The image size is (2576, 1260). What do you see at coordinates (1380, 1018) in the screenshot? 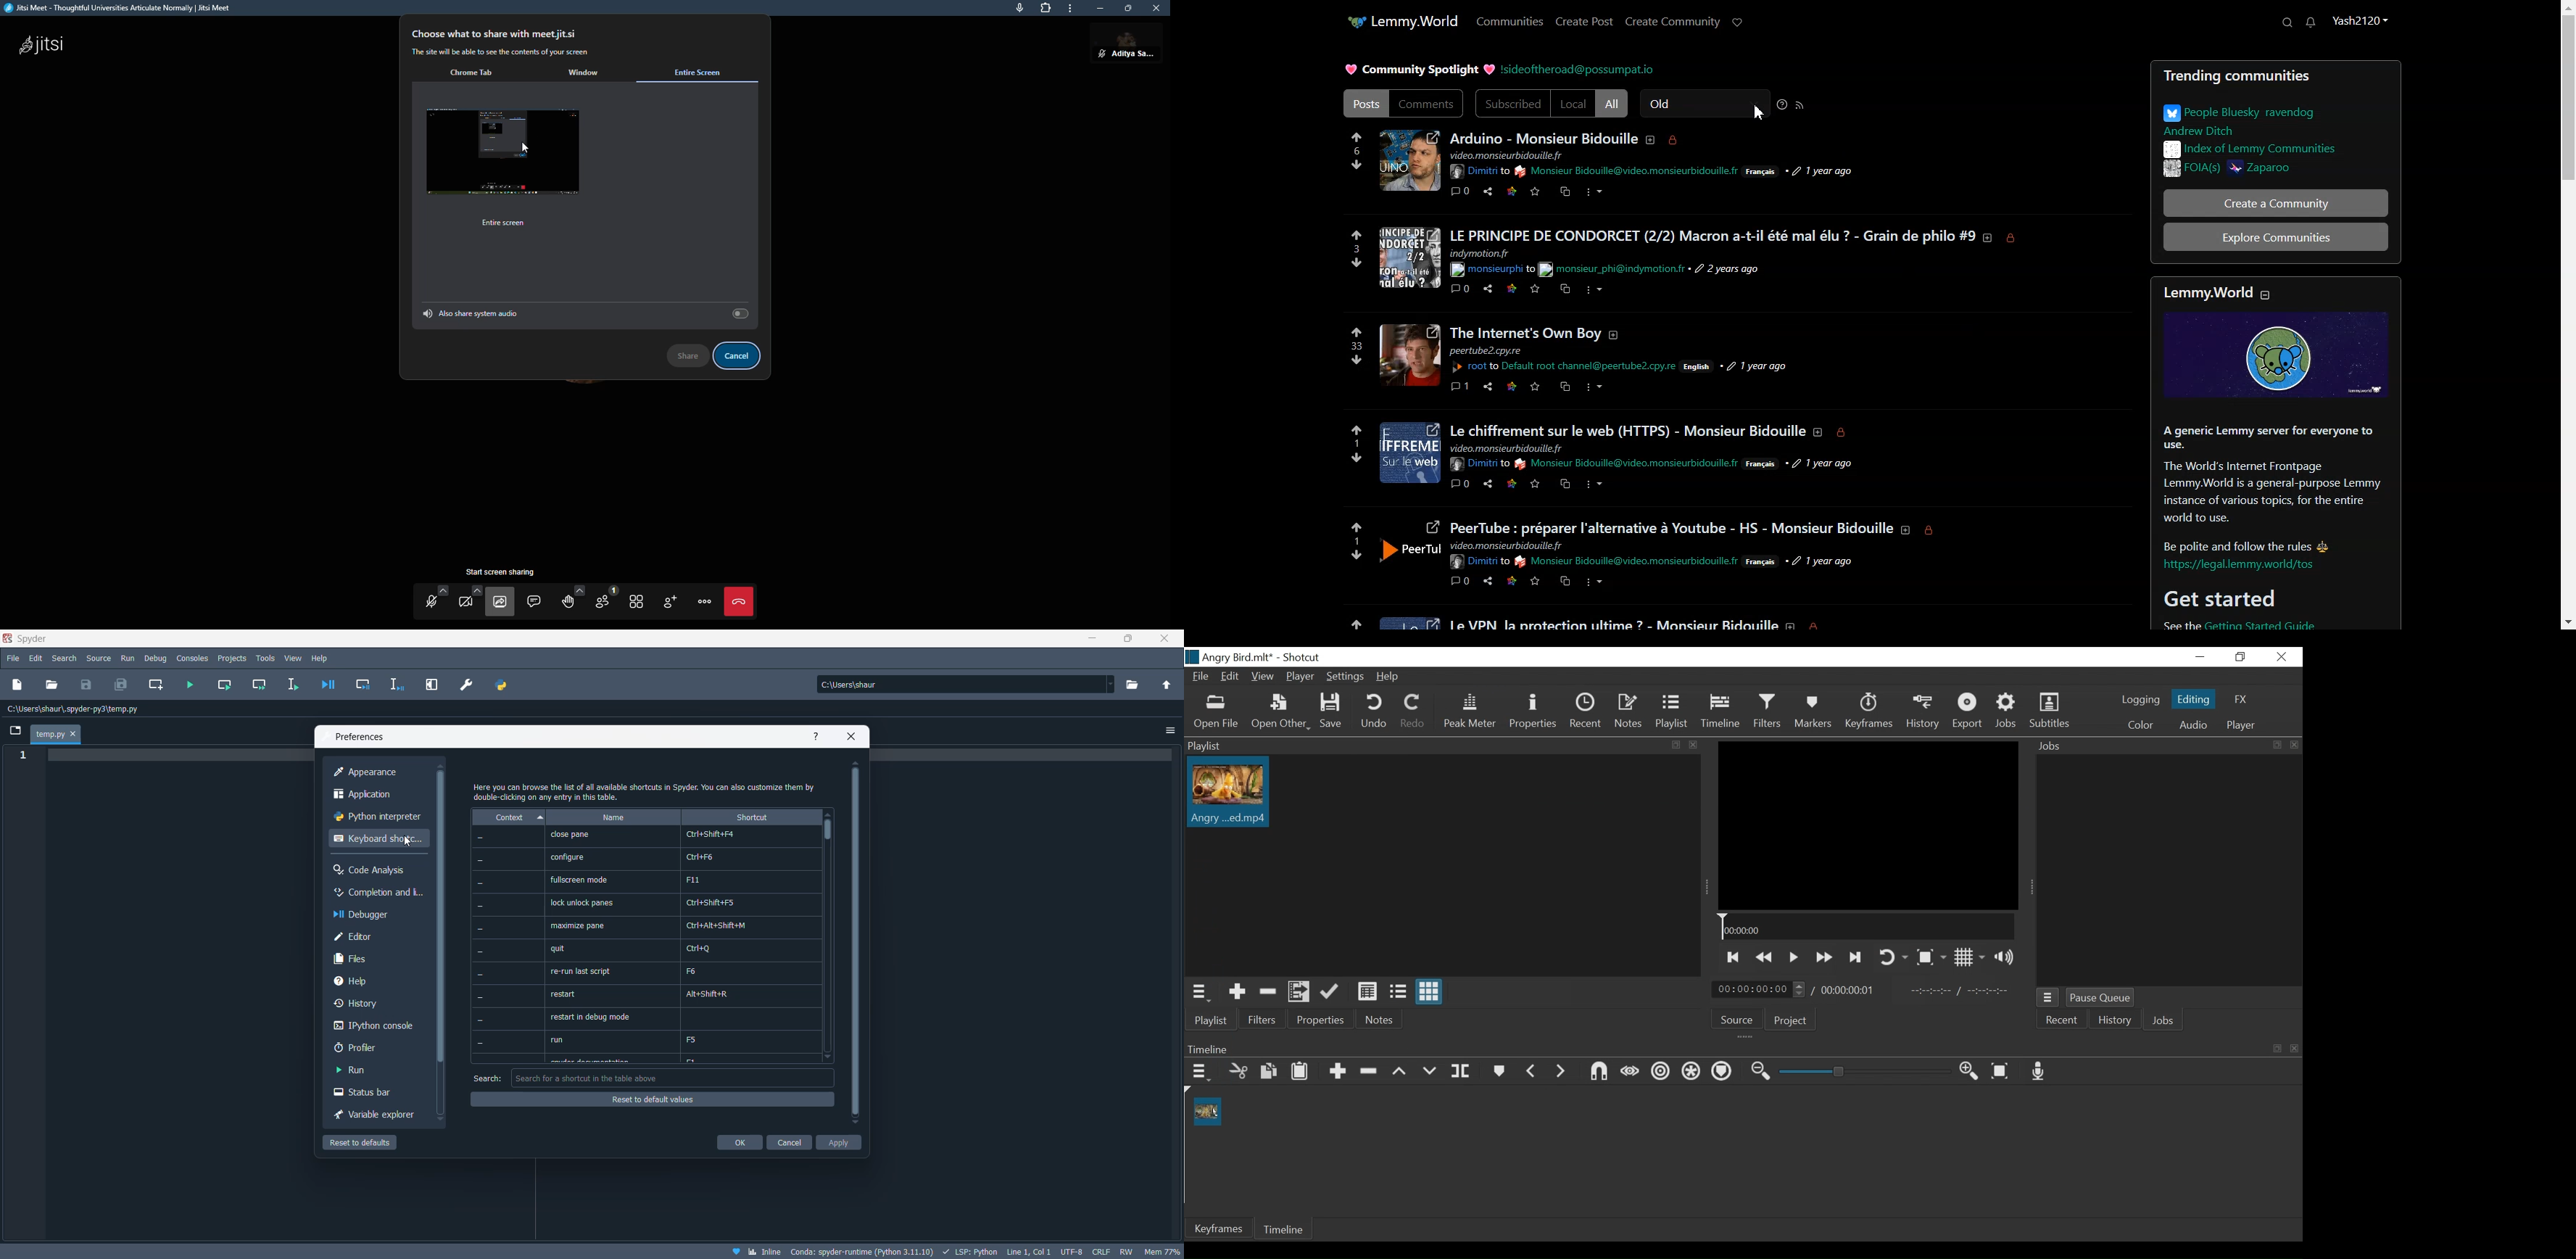
I see `Notes` at bounding box center [1380, 1018].